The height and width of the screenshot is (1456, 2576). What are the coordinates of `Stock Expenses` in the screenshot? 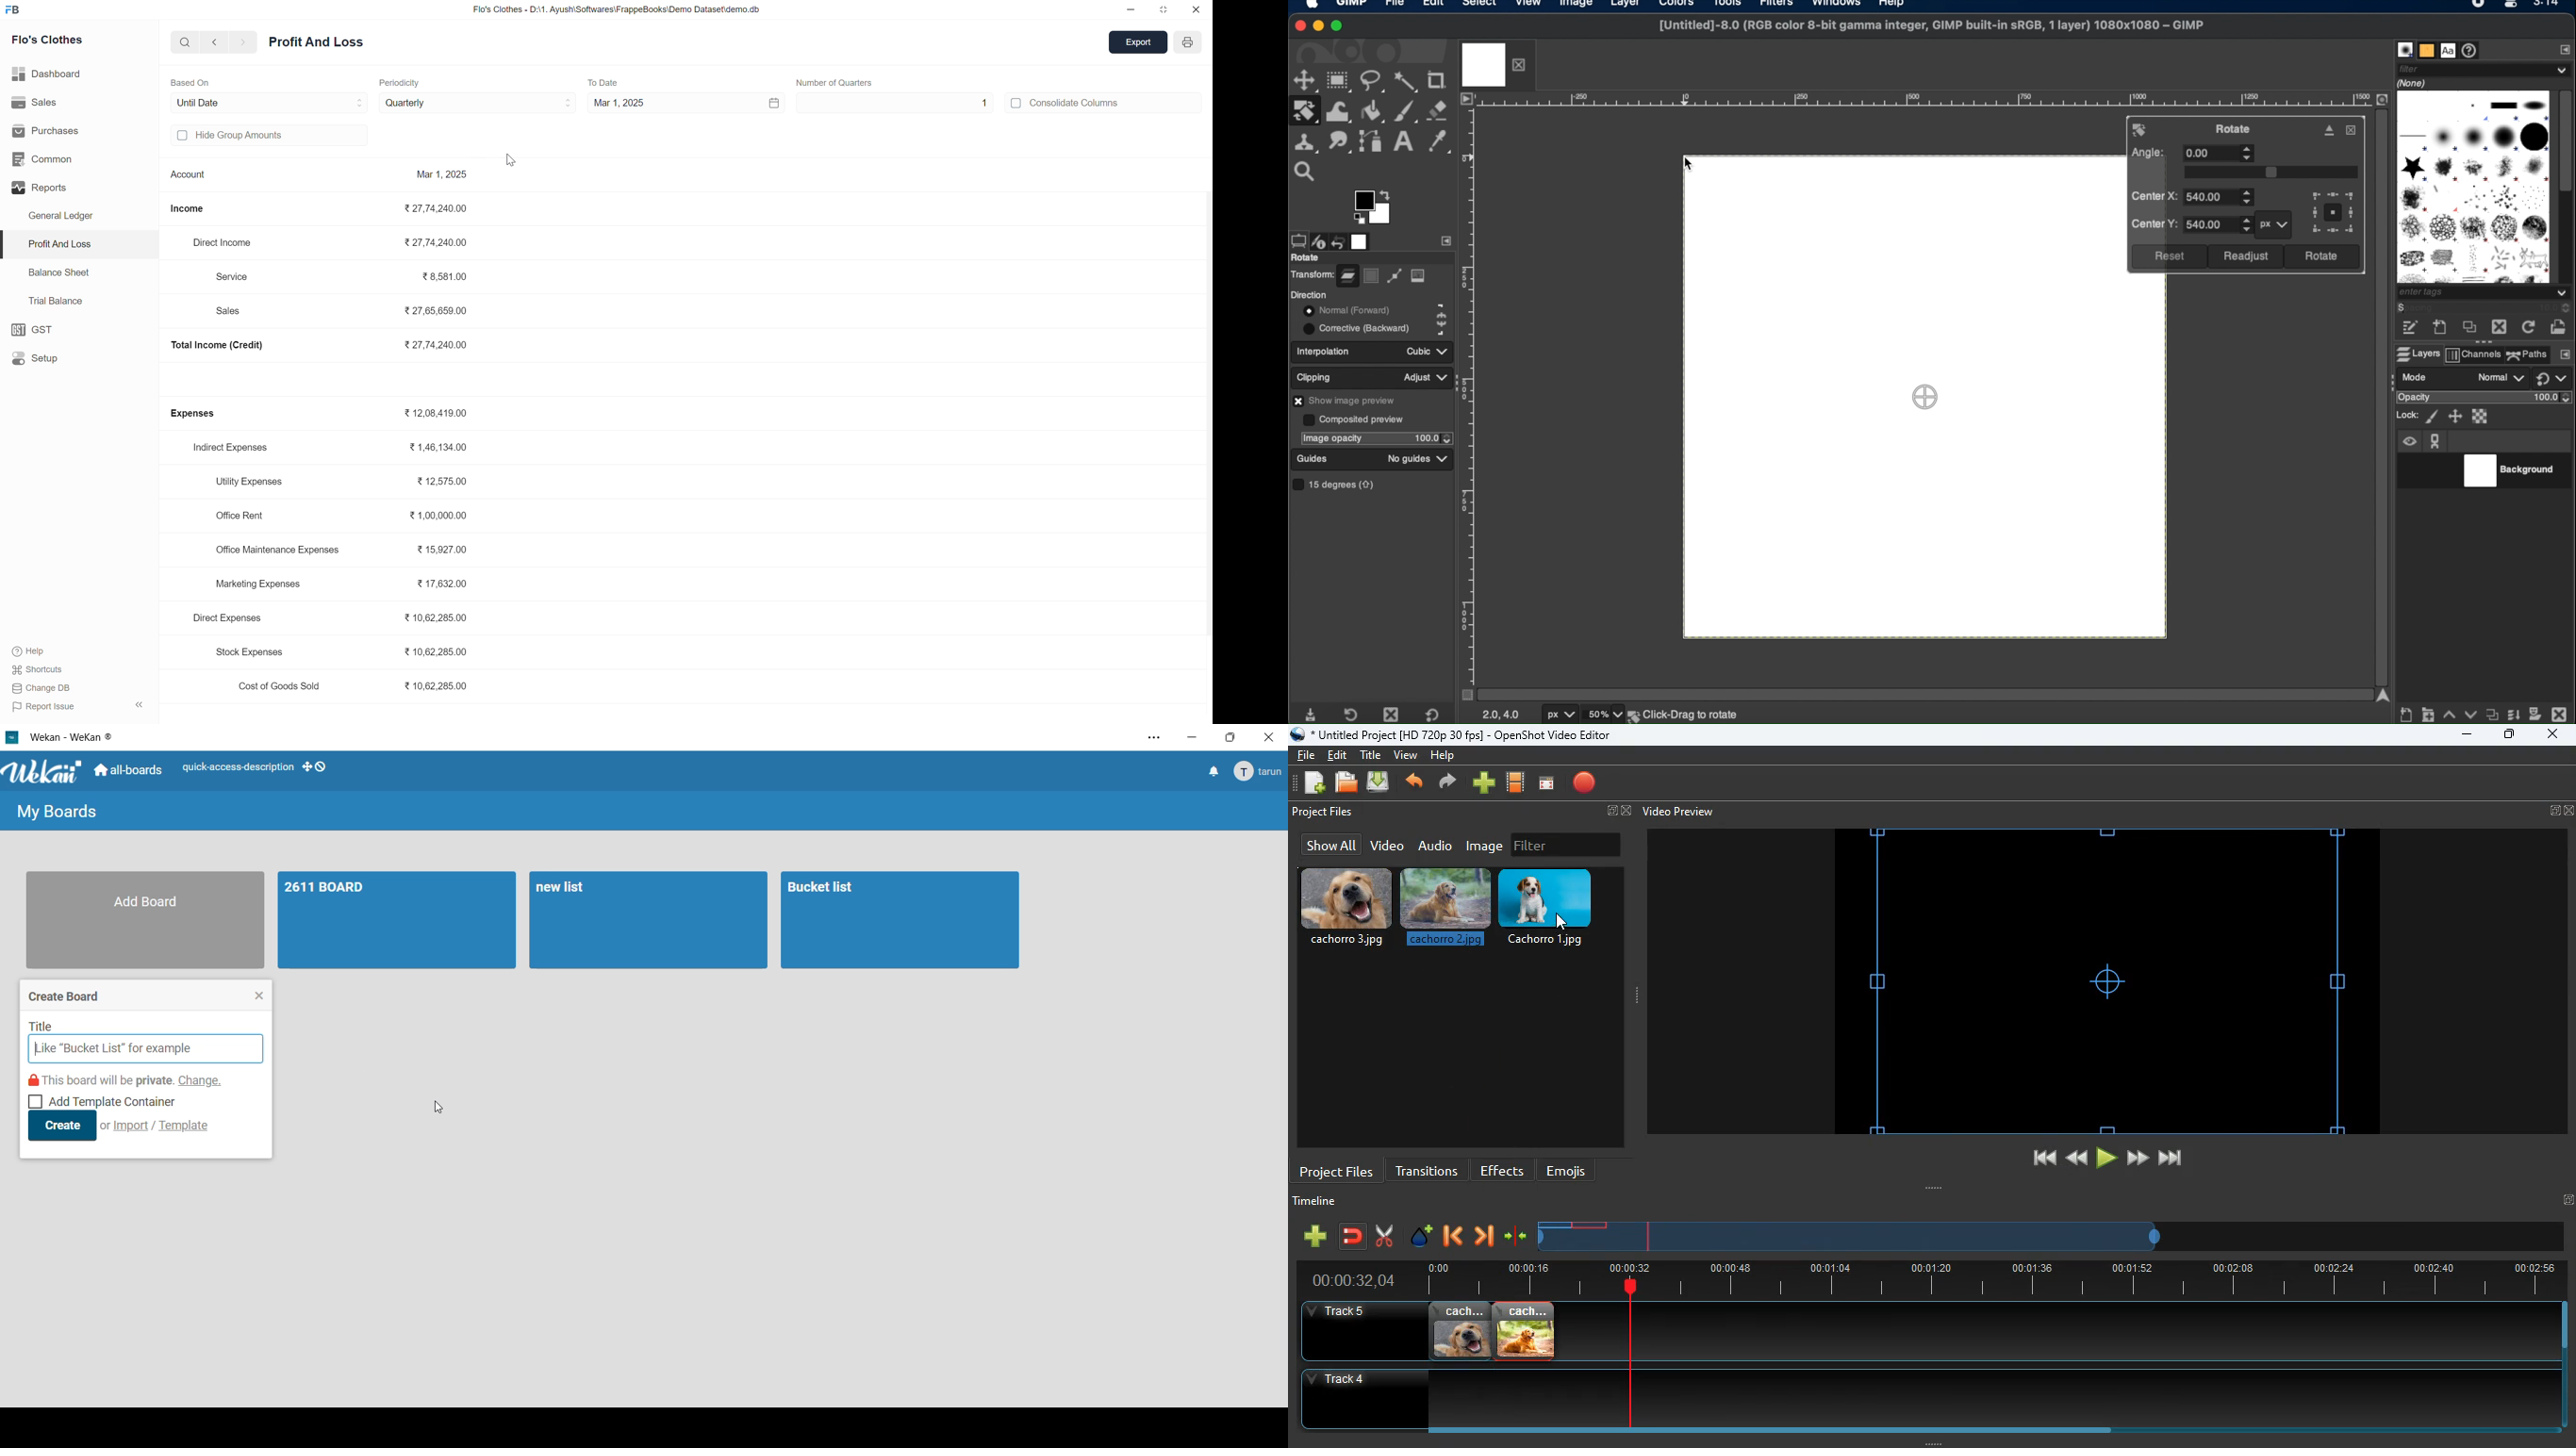 It's located at (246, 653).